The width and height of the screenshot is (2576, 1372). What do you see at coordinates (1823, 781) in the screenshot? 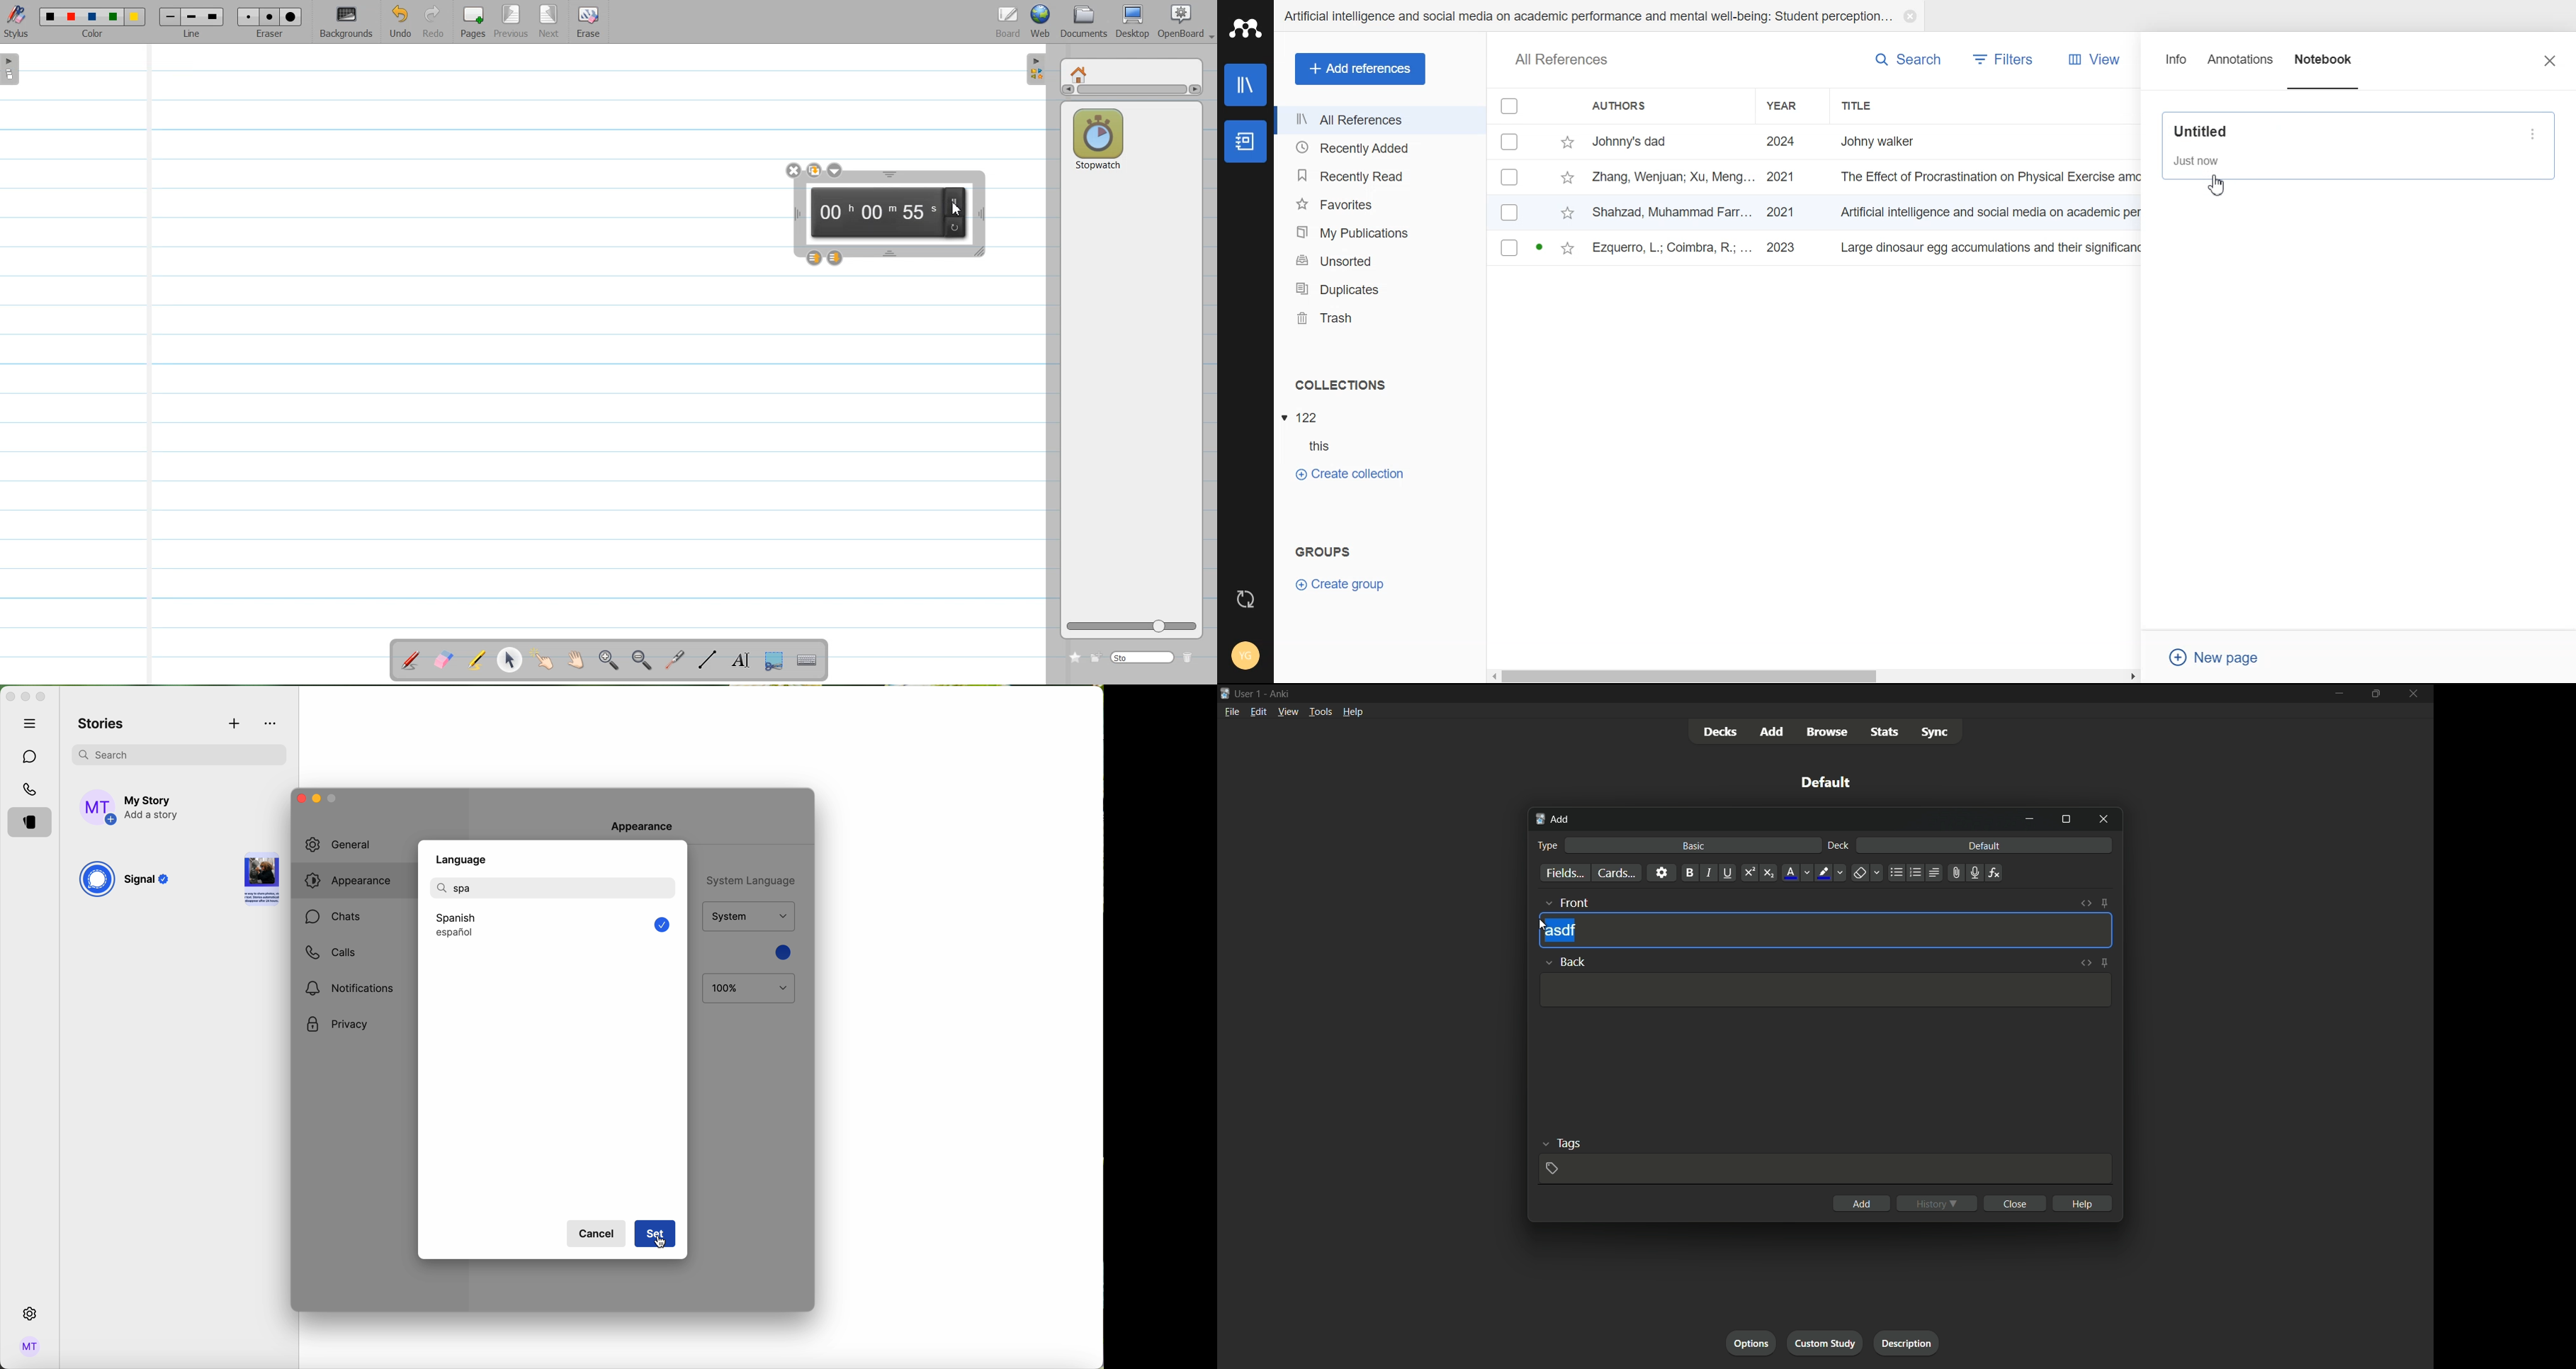
I see `default` at bounding box center [1823, 781].